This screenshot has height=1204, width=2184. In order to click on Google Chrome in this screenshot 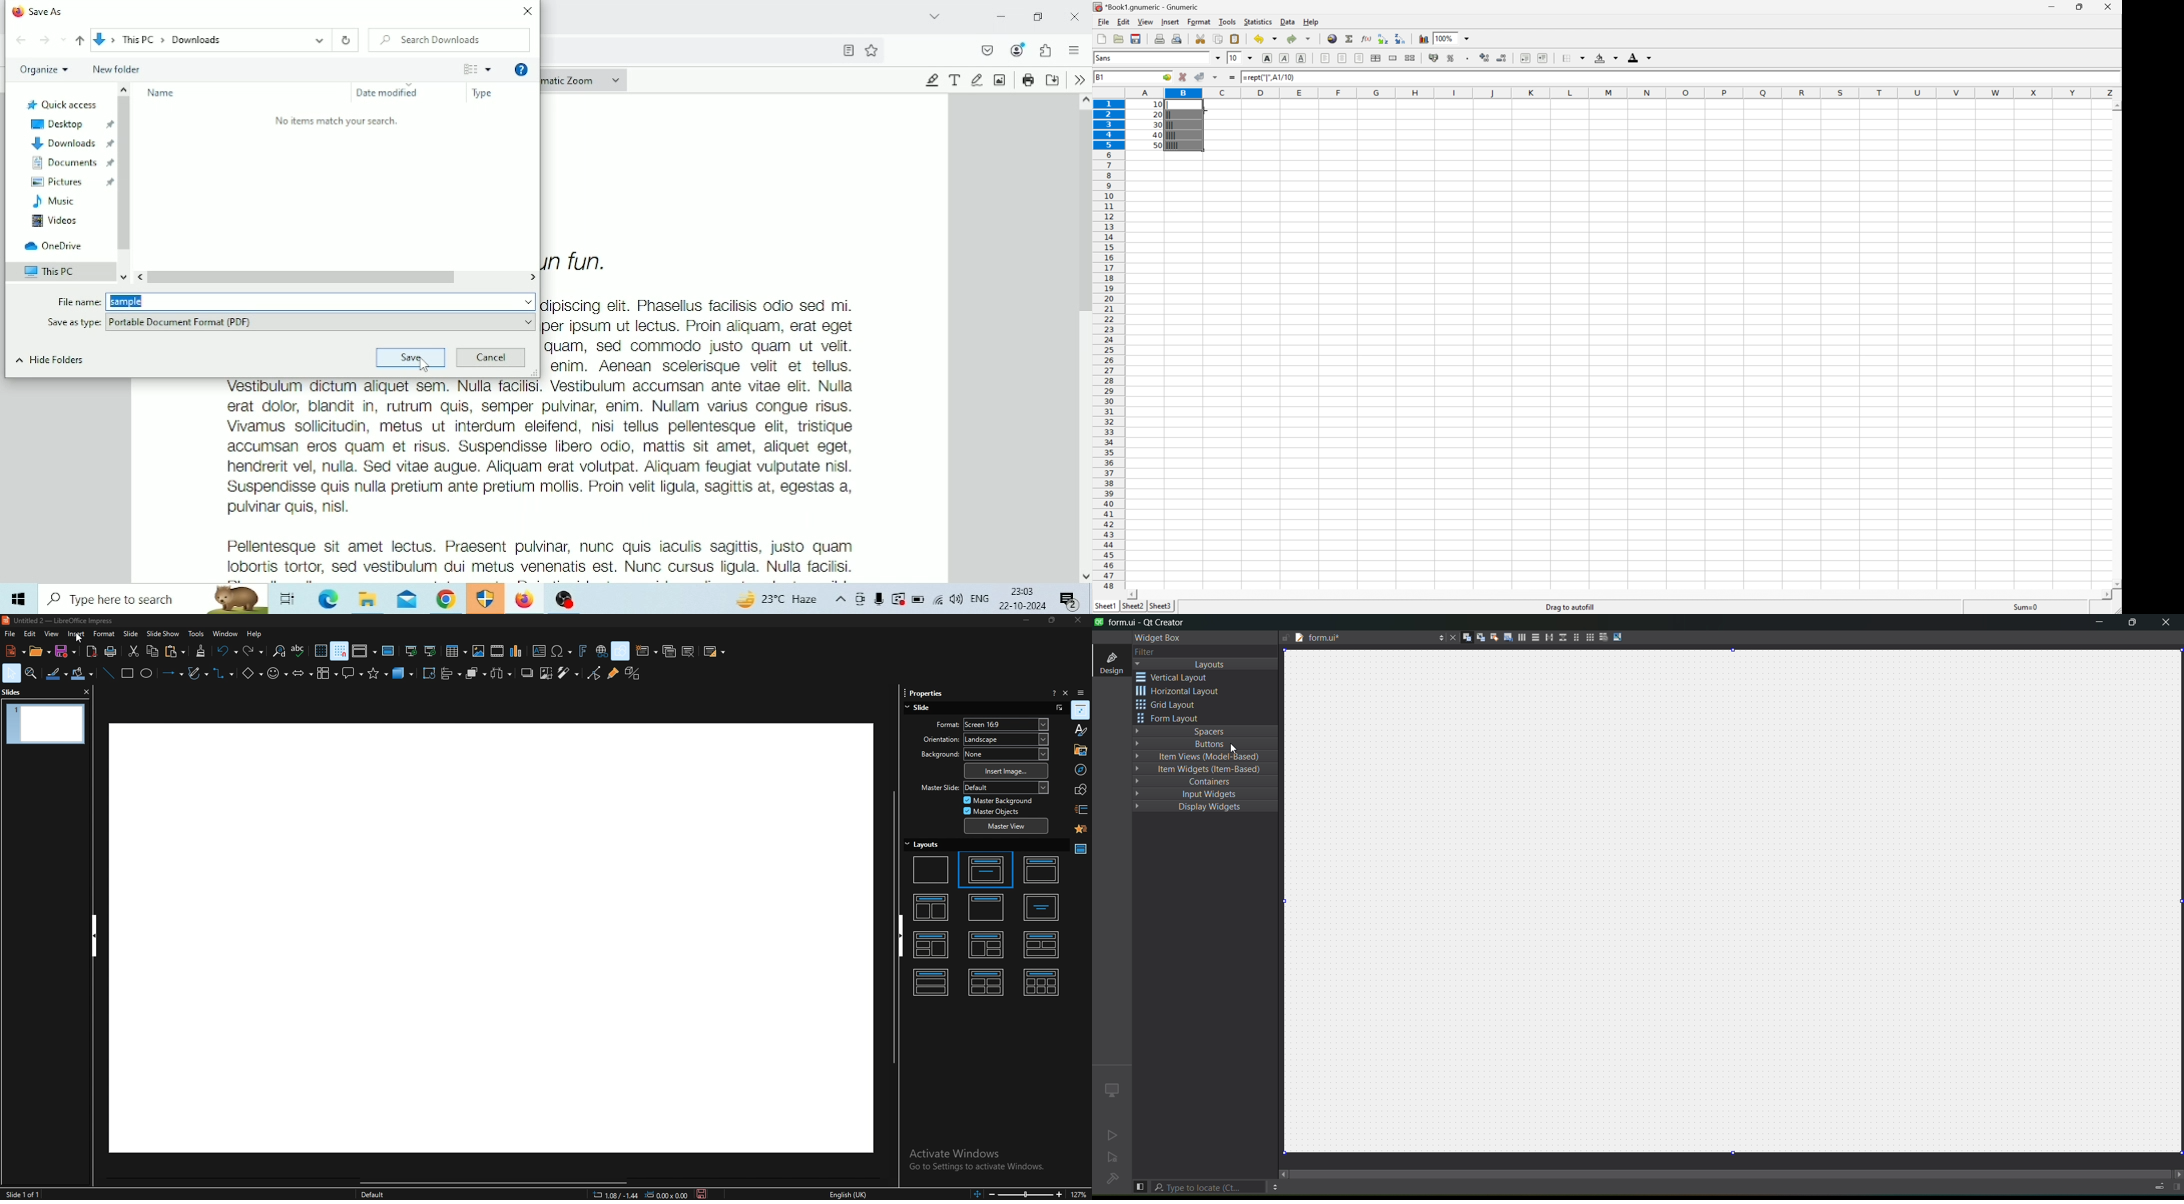, I will do `click(446, 599)`.